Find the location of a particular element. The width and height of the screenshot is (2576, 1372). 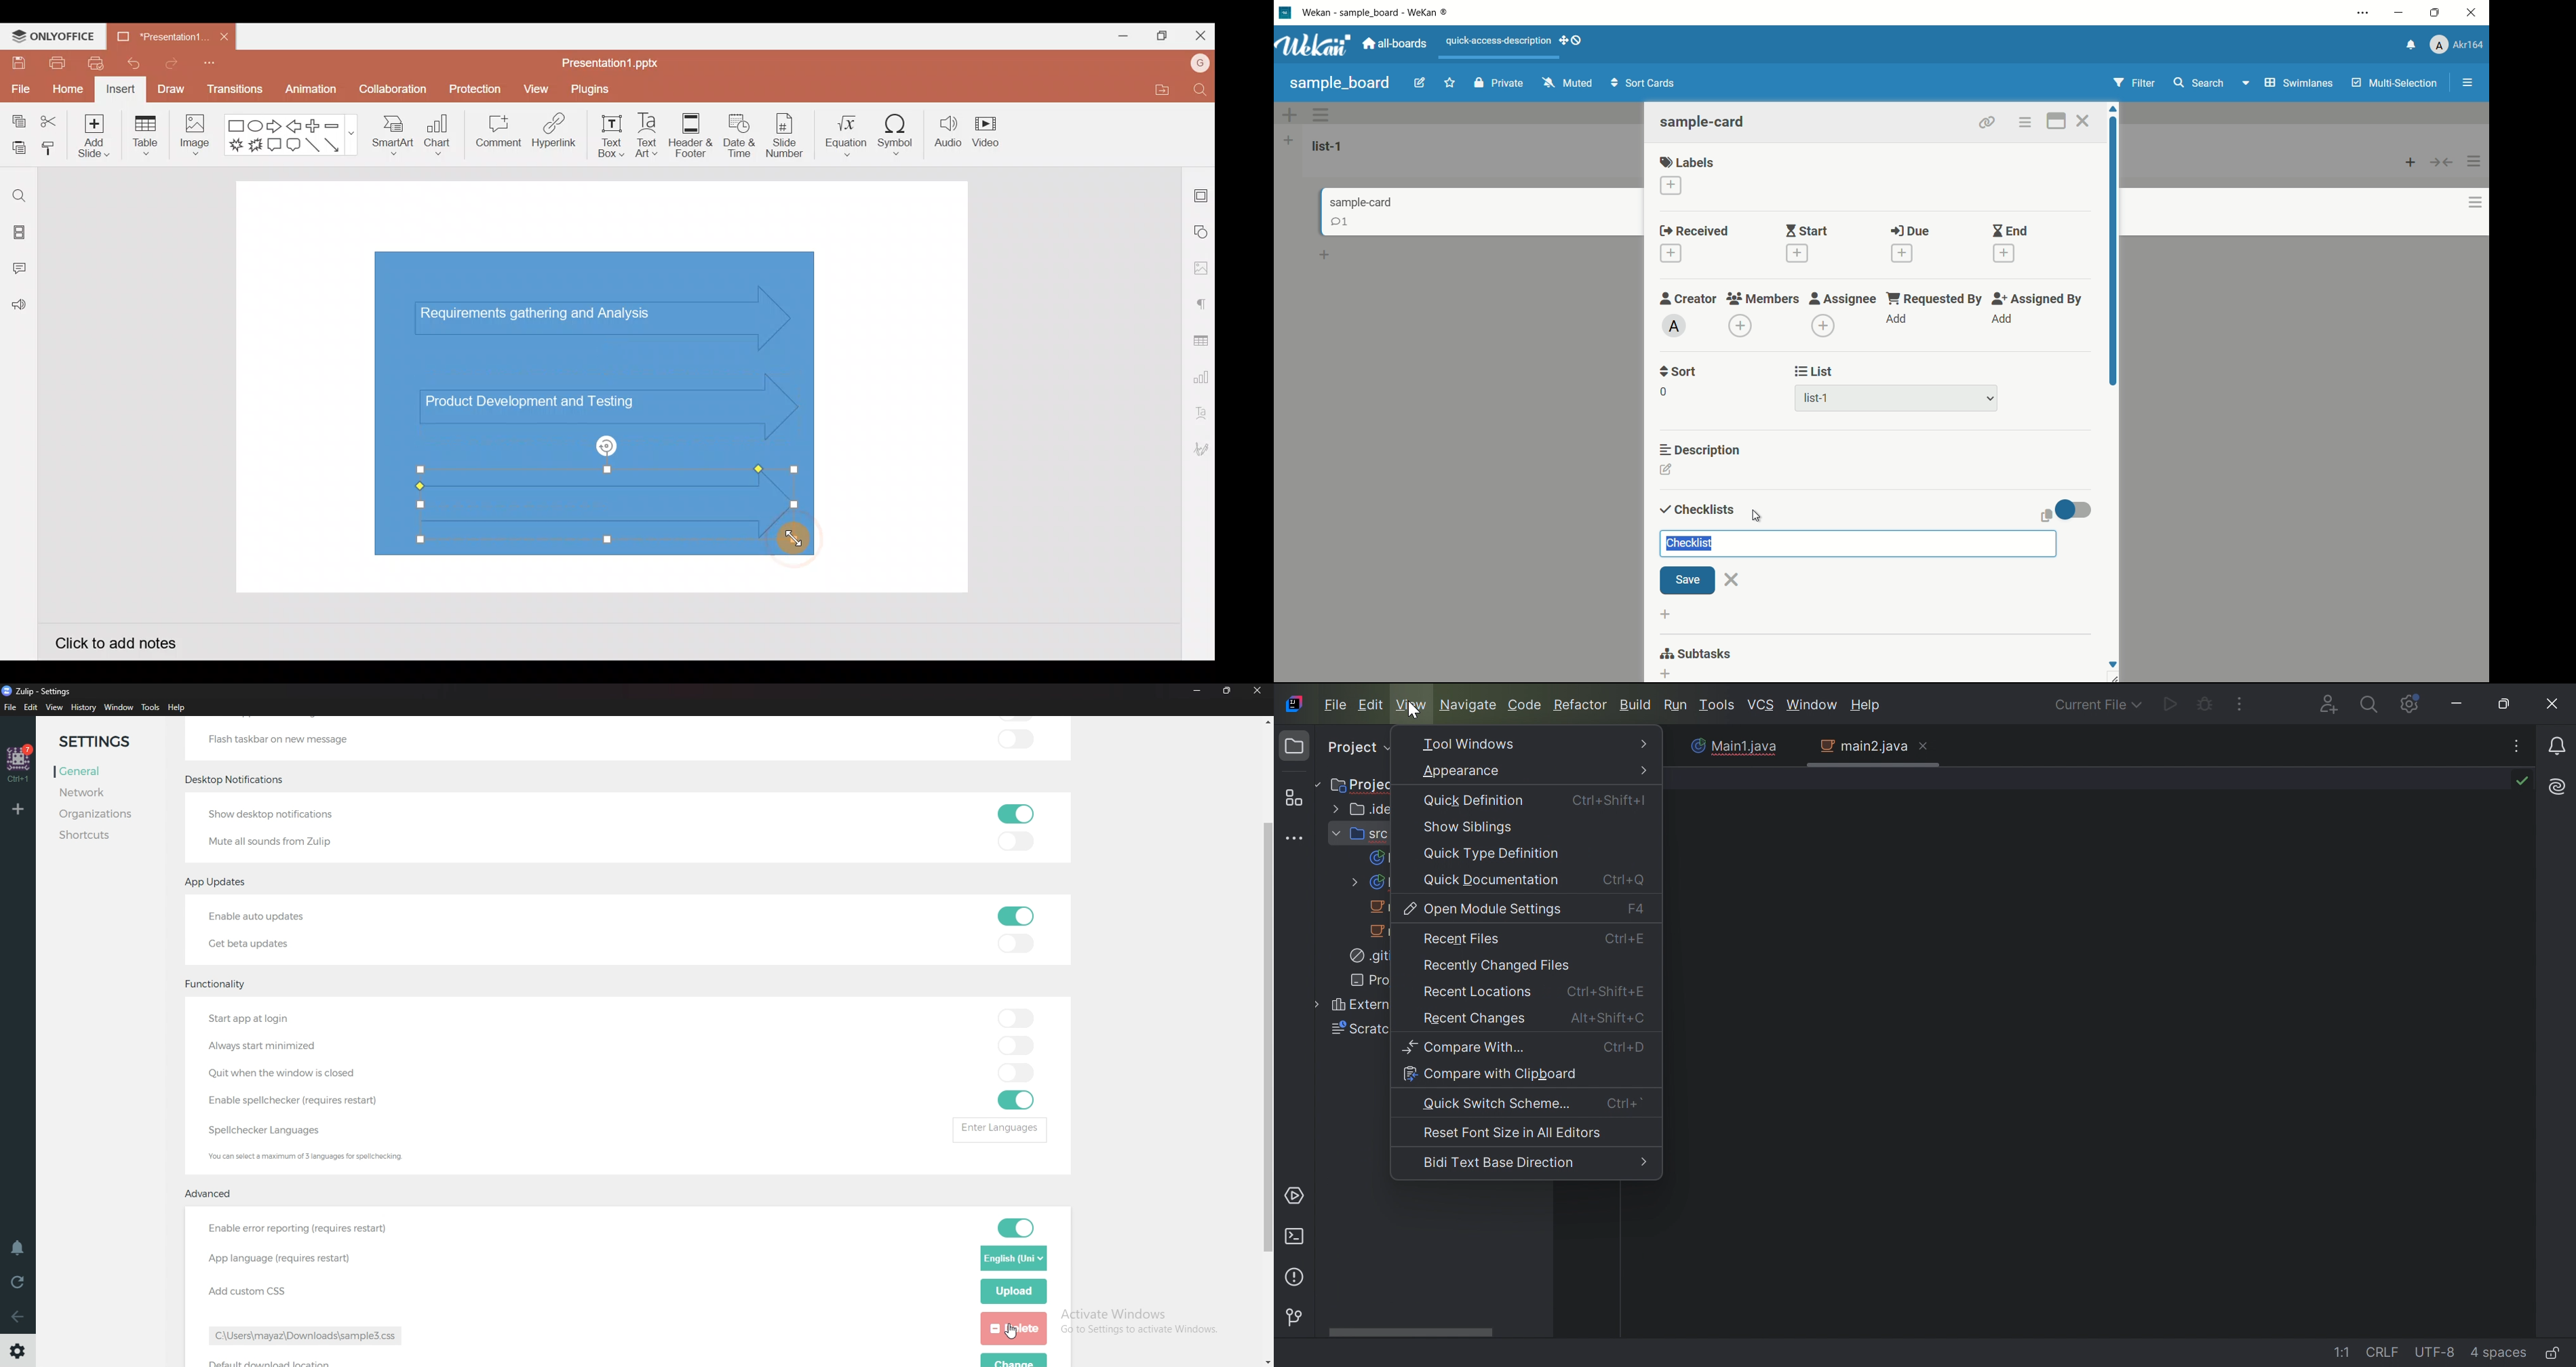

Insert is located at coordinates (121, 90).